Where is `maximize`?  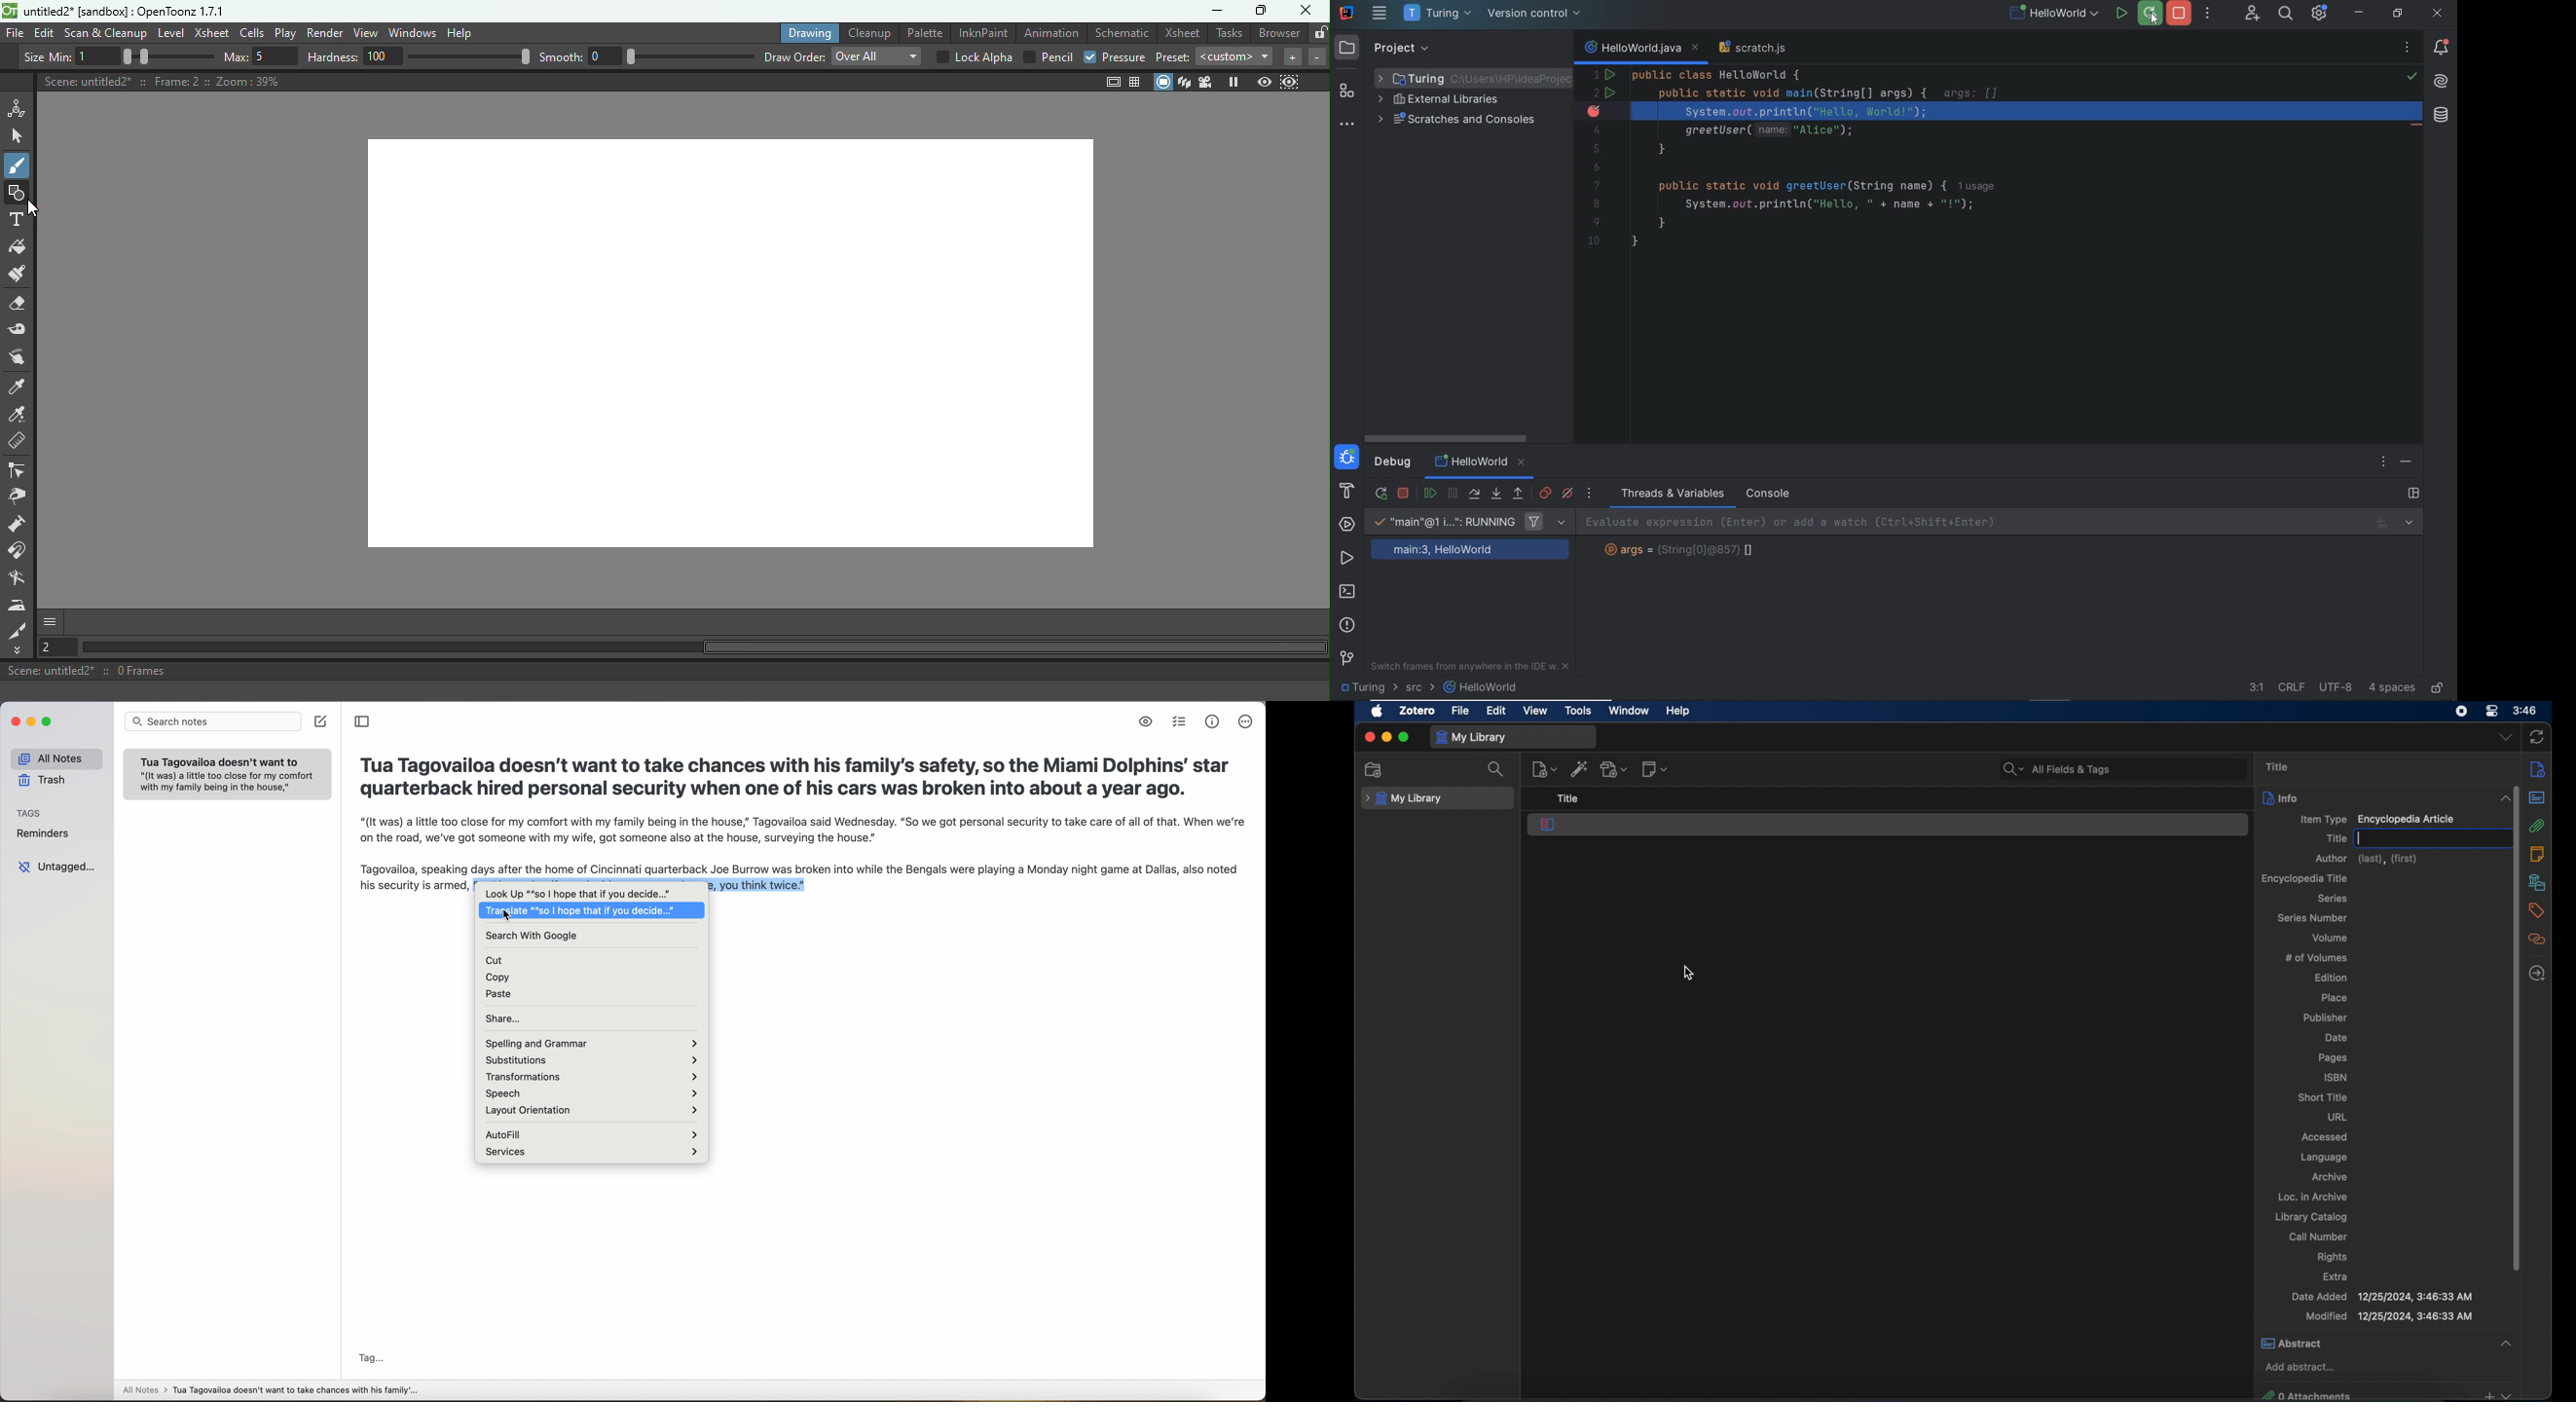
maximize is located at coordinates (48, 722).